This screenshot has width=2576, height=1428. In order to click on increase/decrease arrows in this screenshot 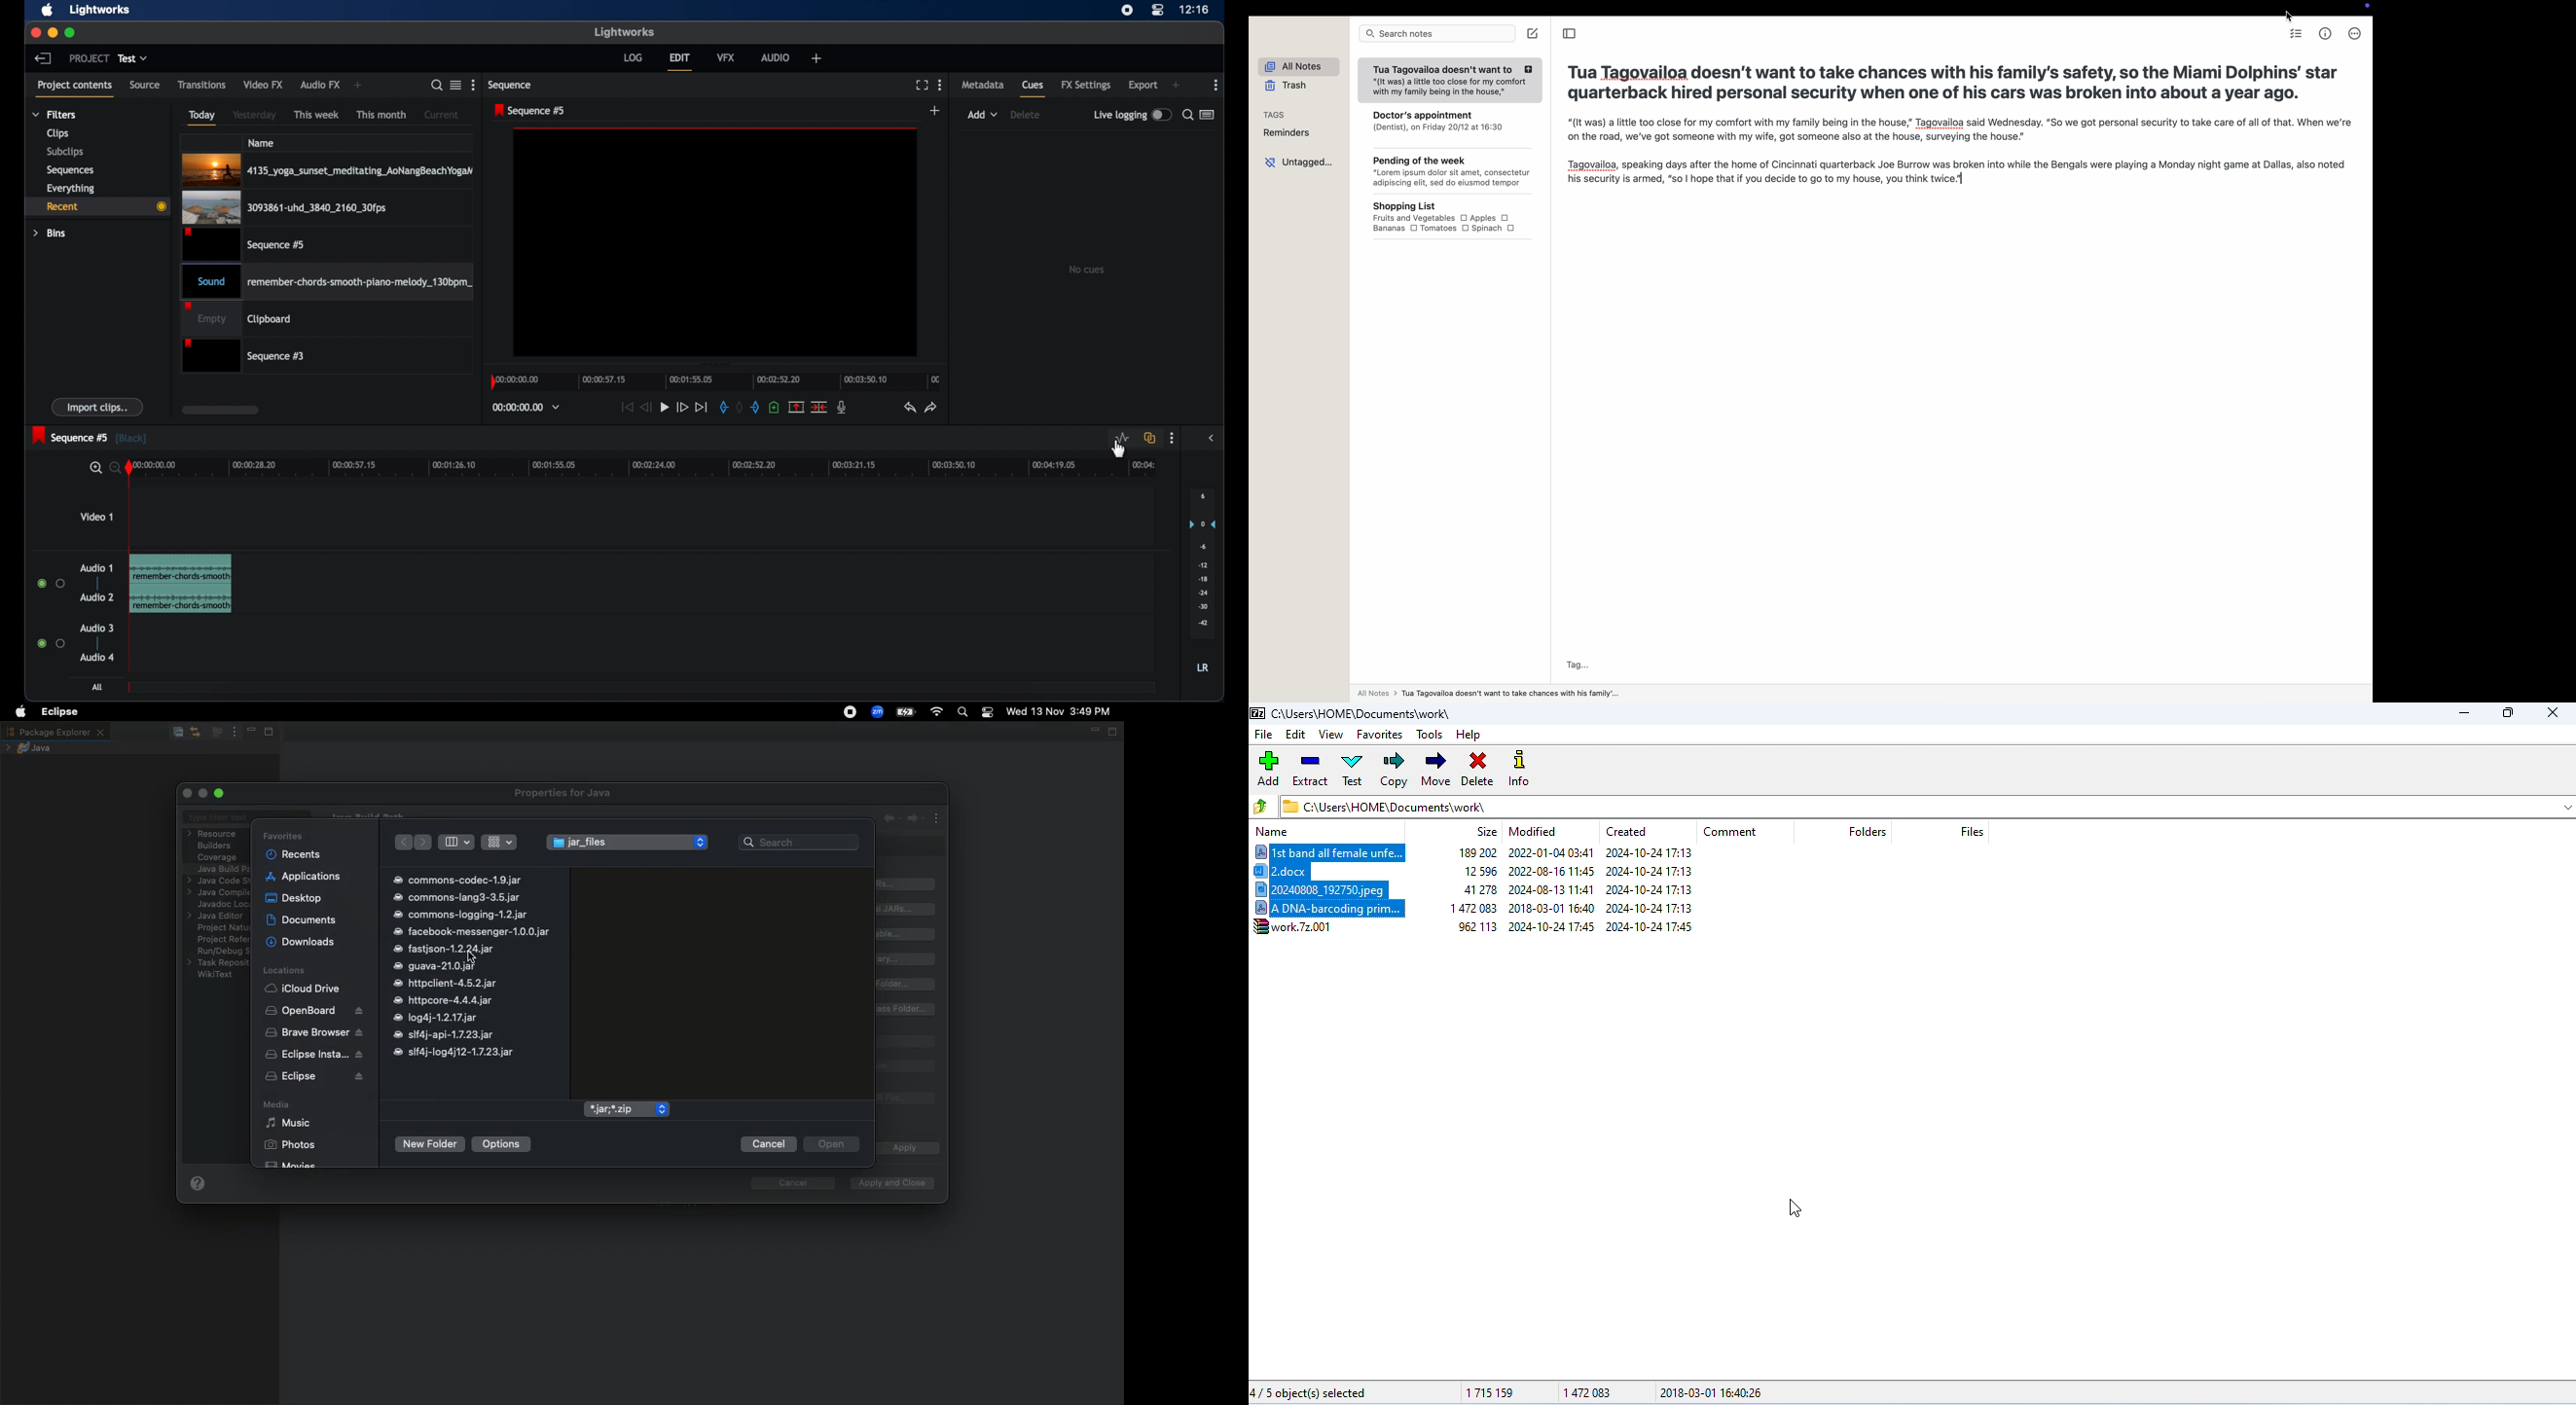, I will do `click(702, 841)`.